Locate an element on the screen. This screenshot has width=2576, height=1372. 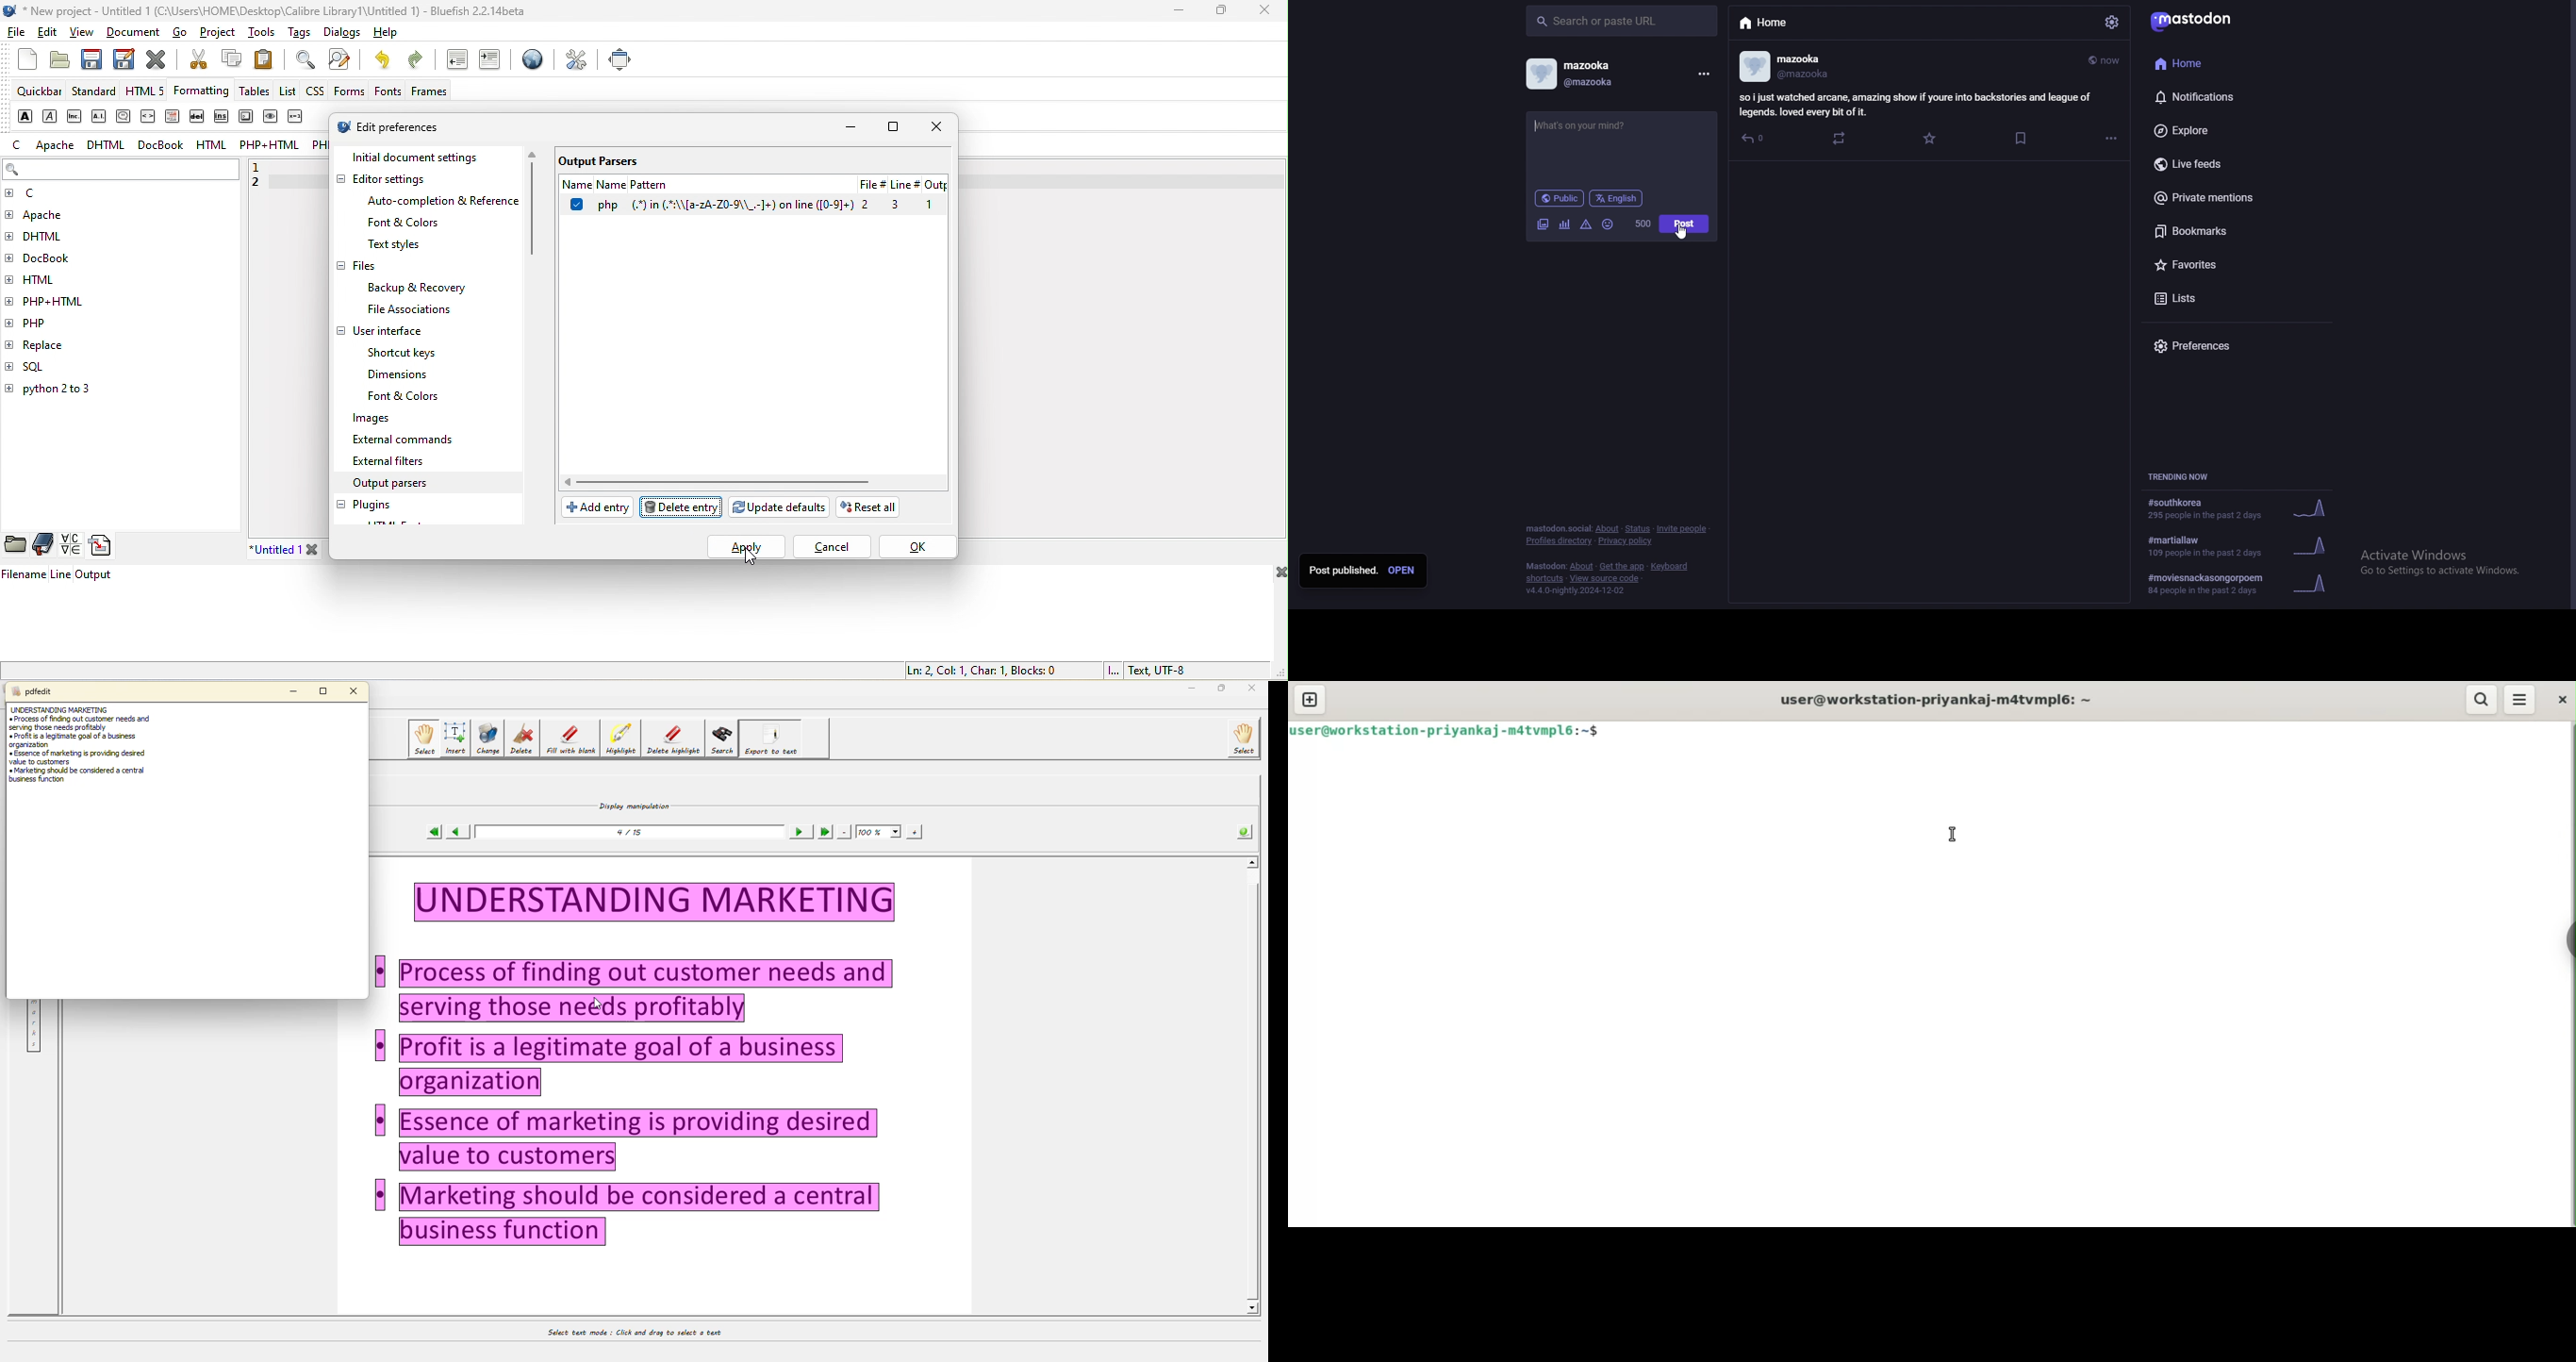
open post is located at coordinates (1403, 571).